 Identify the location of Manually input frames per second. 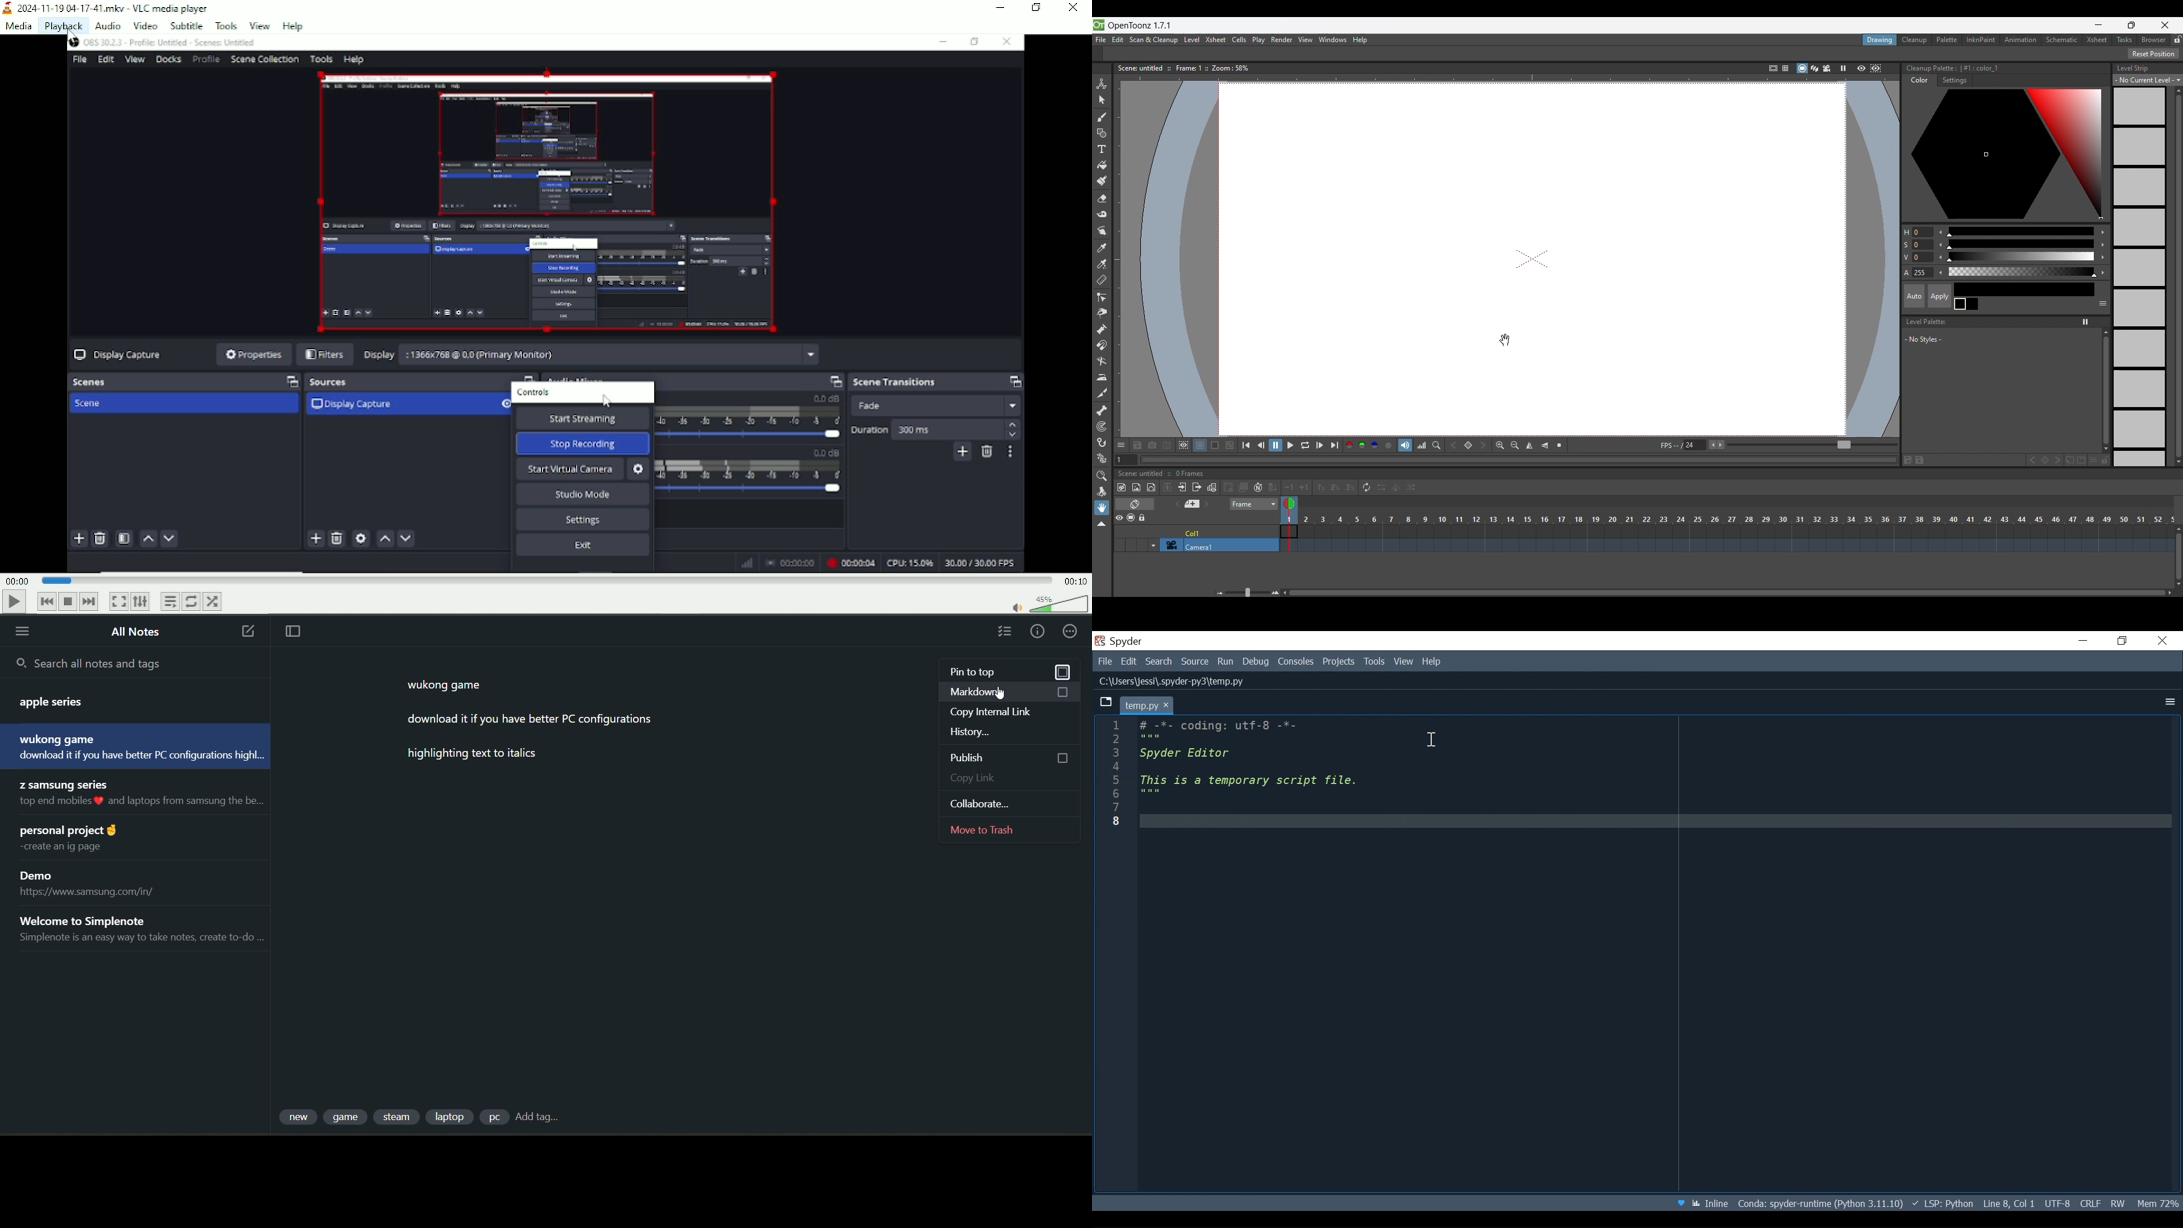
(1684, 445).